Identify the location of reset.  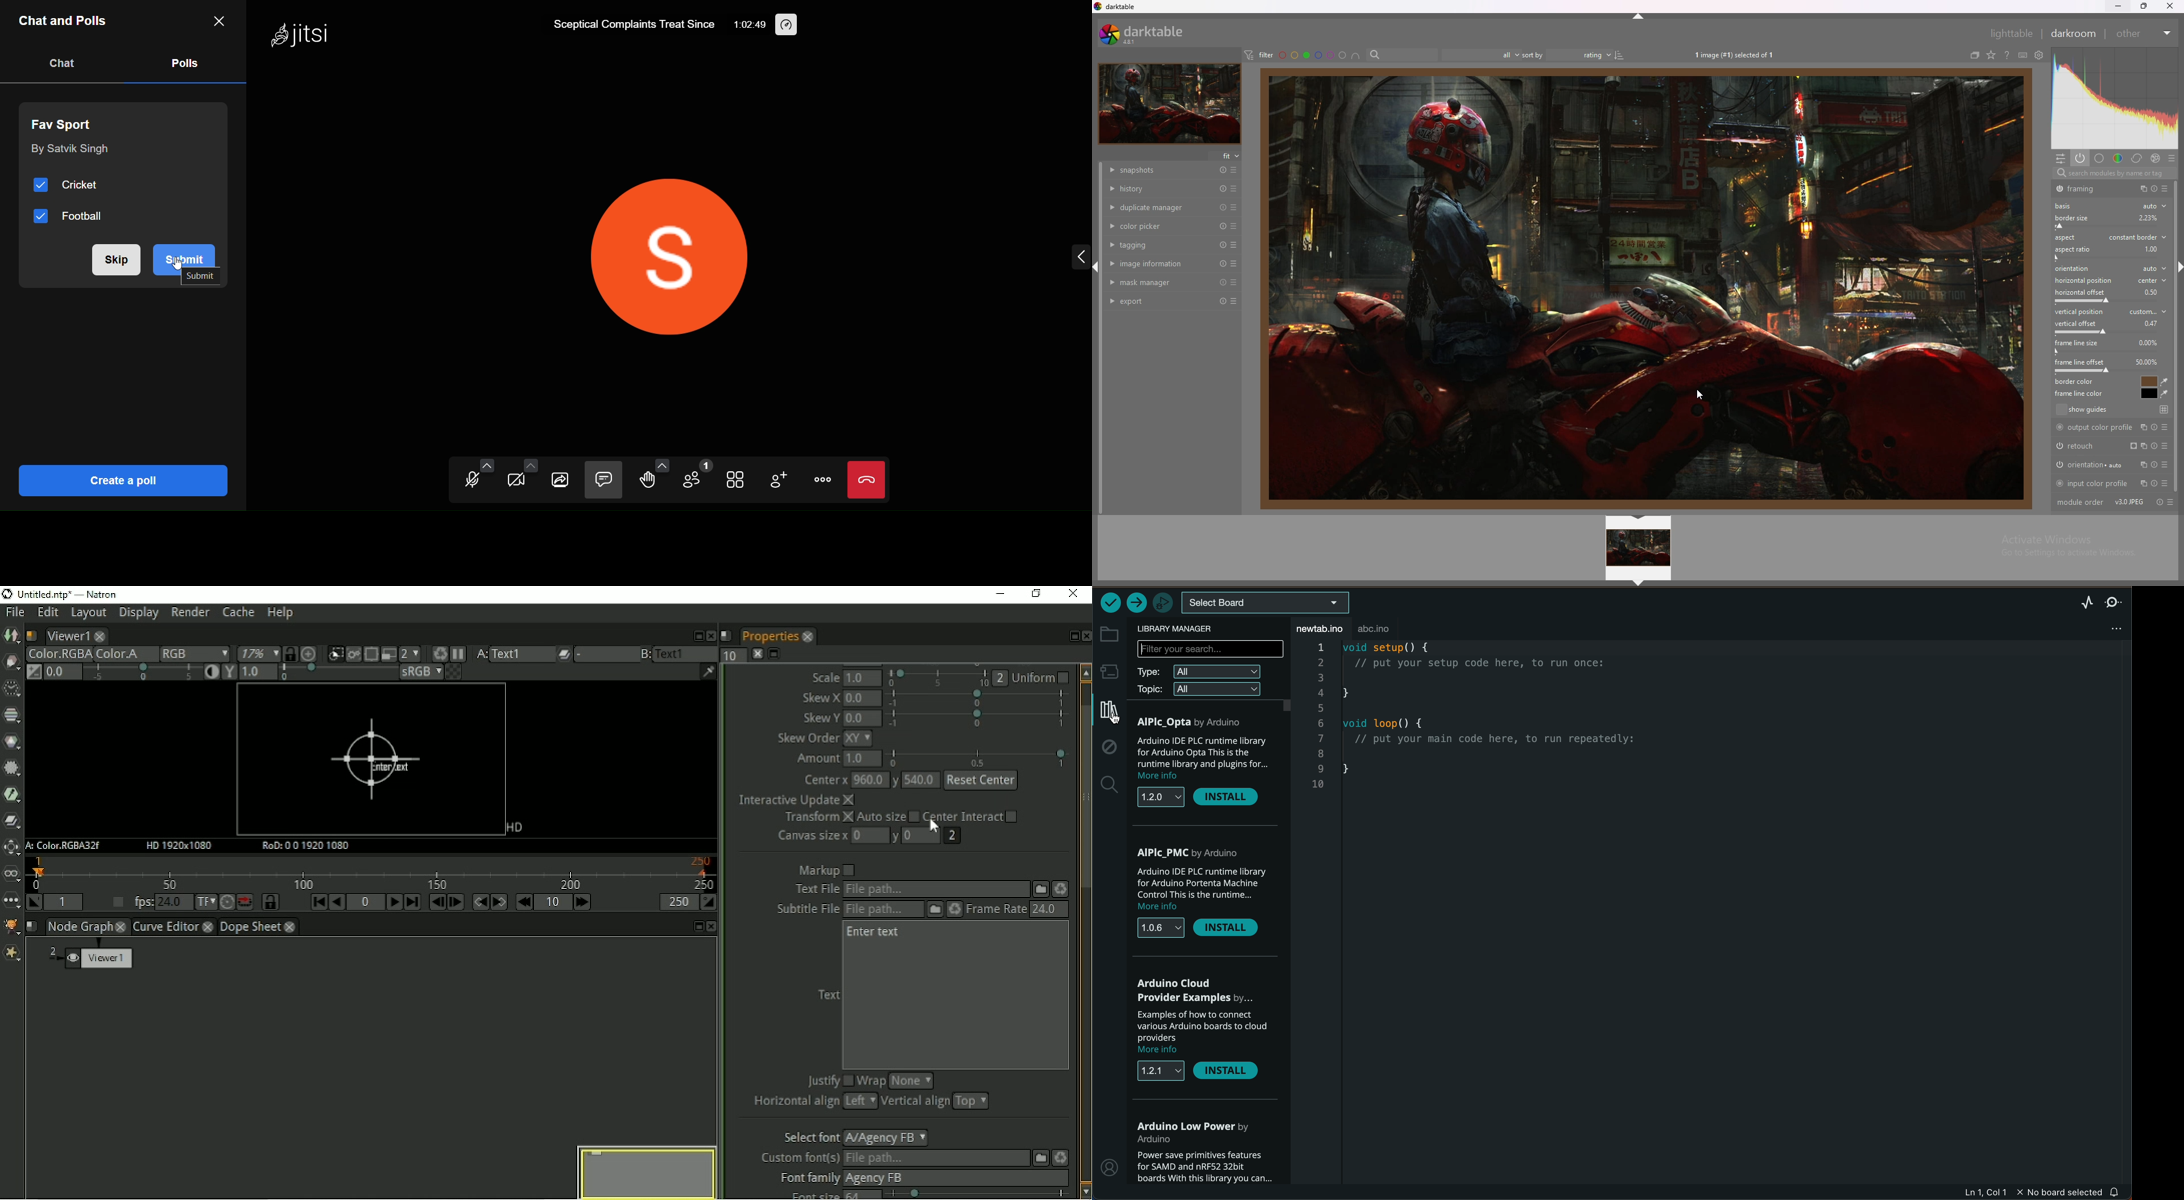
(1223, 264).